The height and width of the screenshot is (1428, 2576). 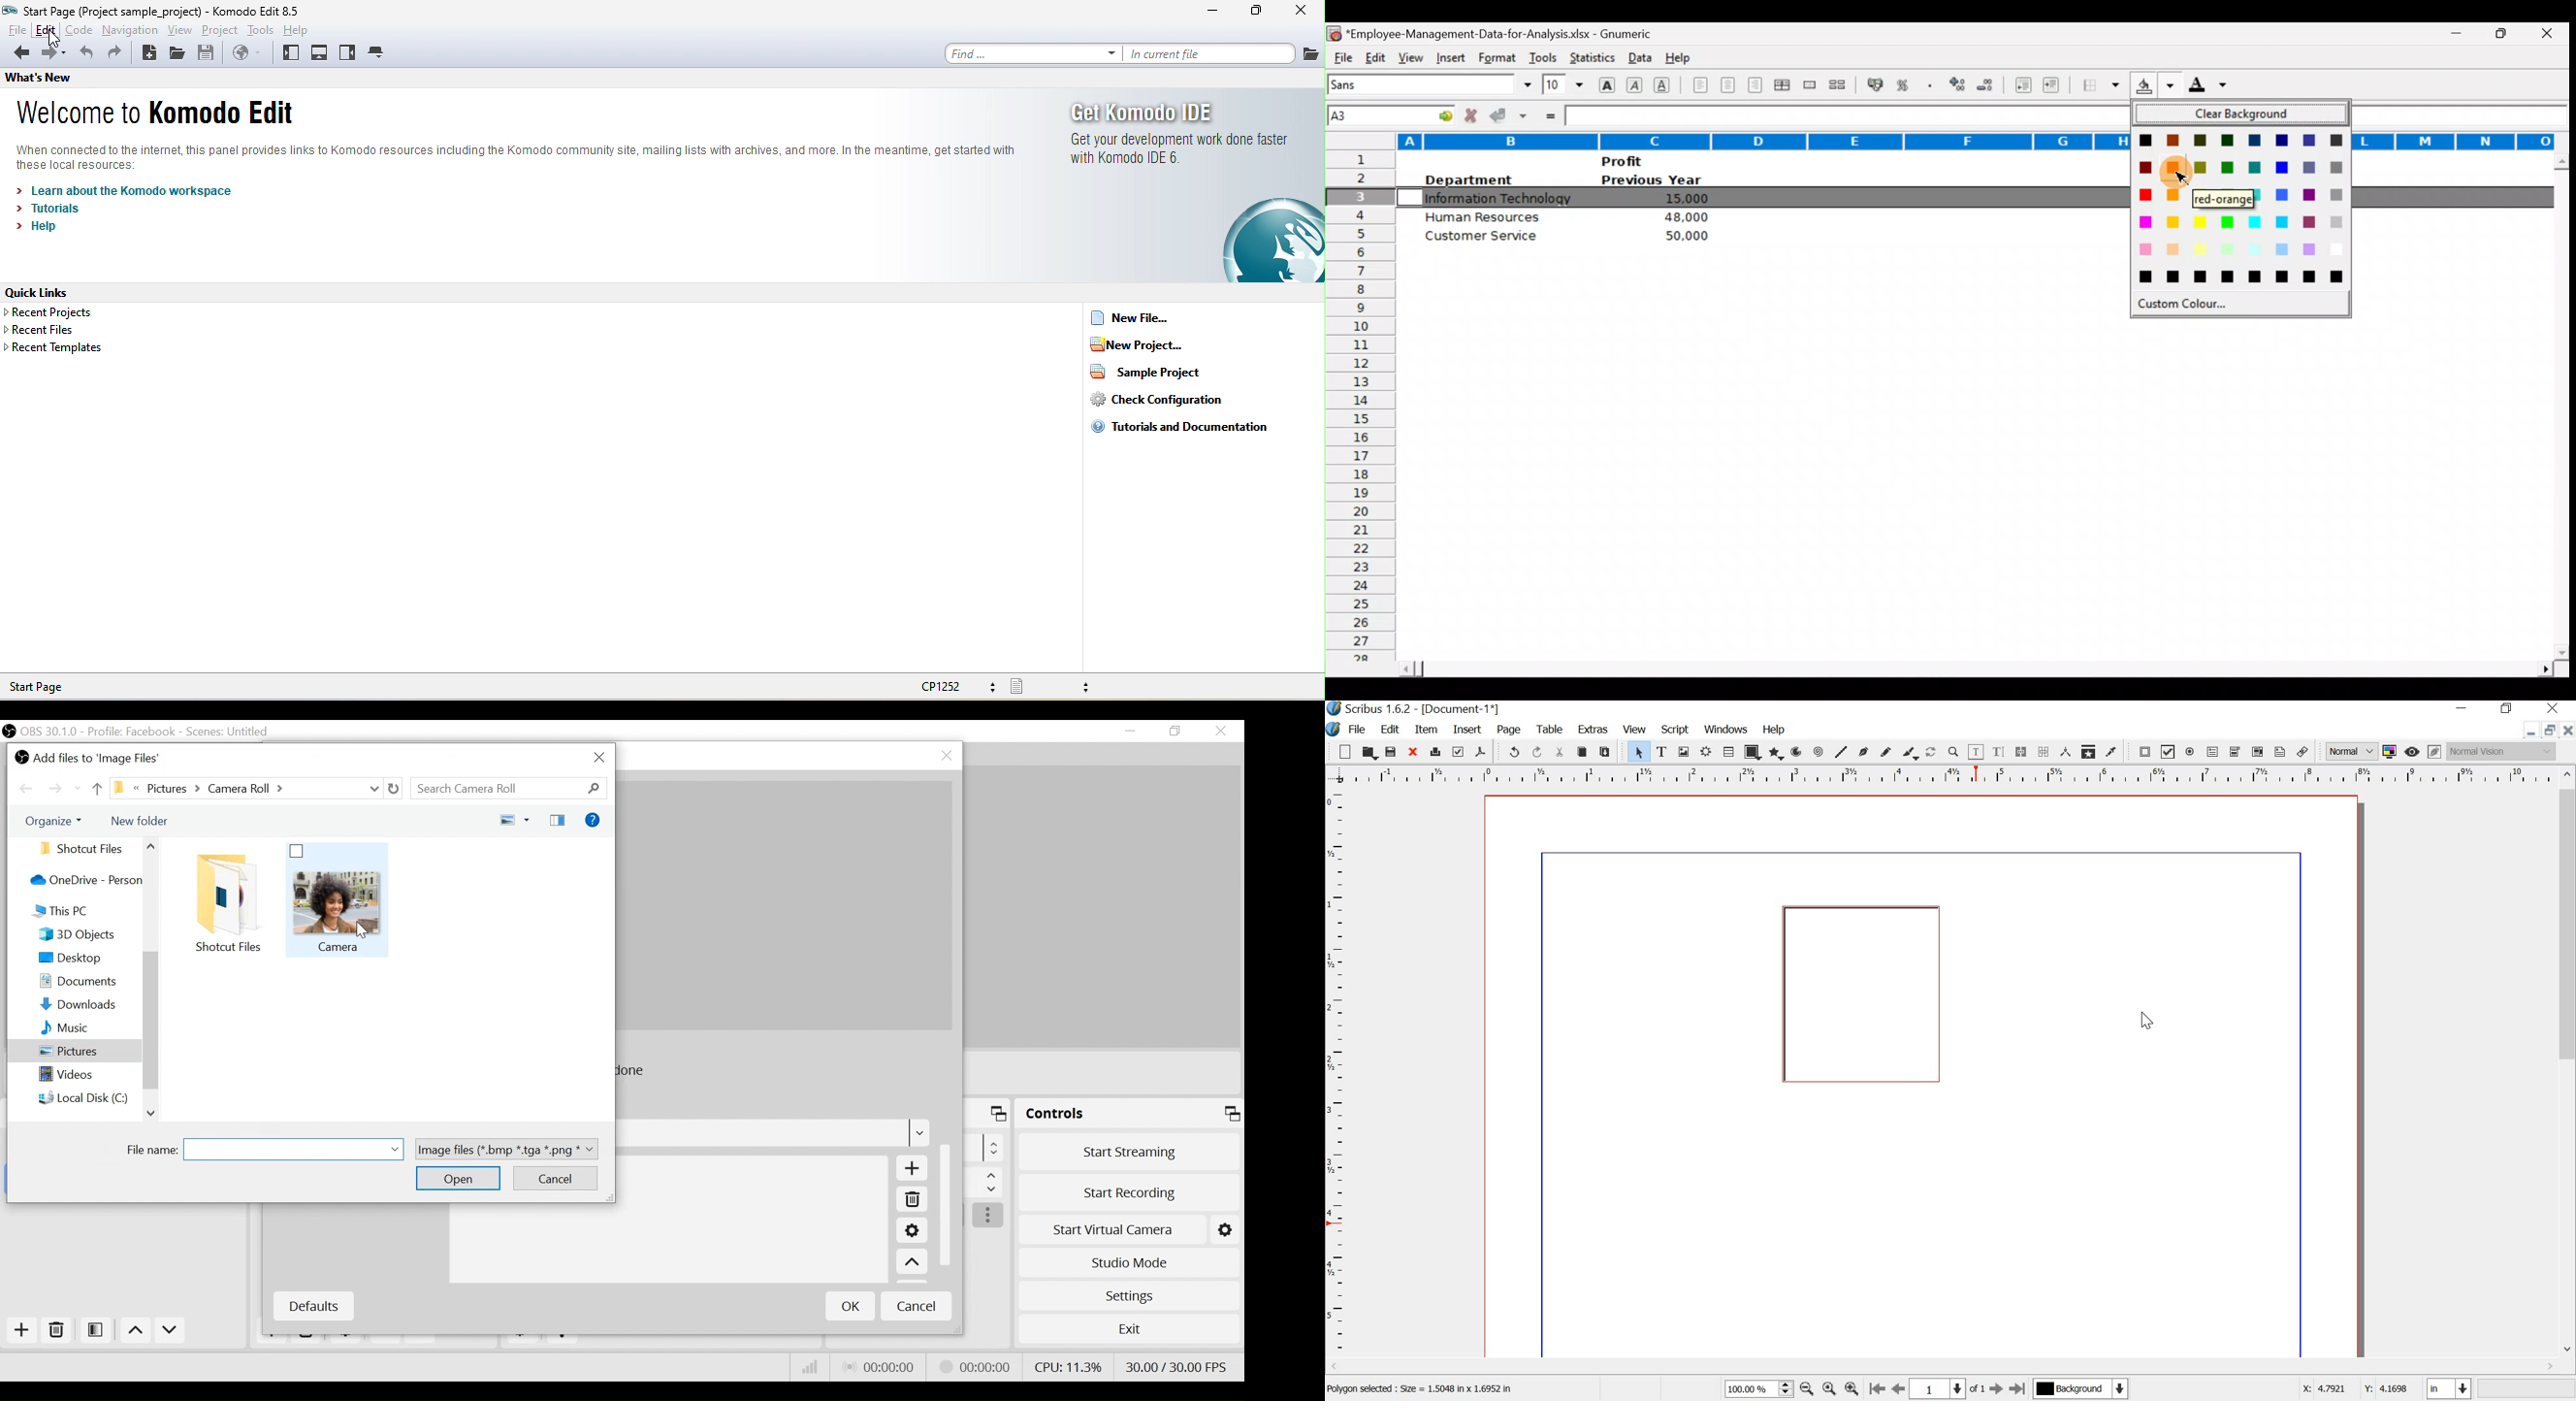 What do you see at coordinates (1130, 1151) in the screenshot?
I see `Start Streaming` at bounding box center [1130, 1151].